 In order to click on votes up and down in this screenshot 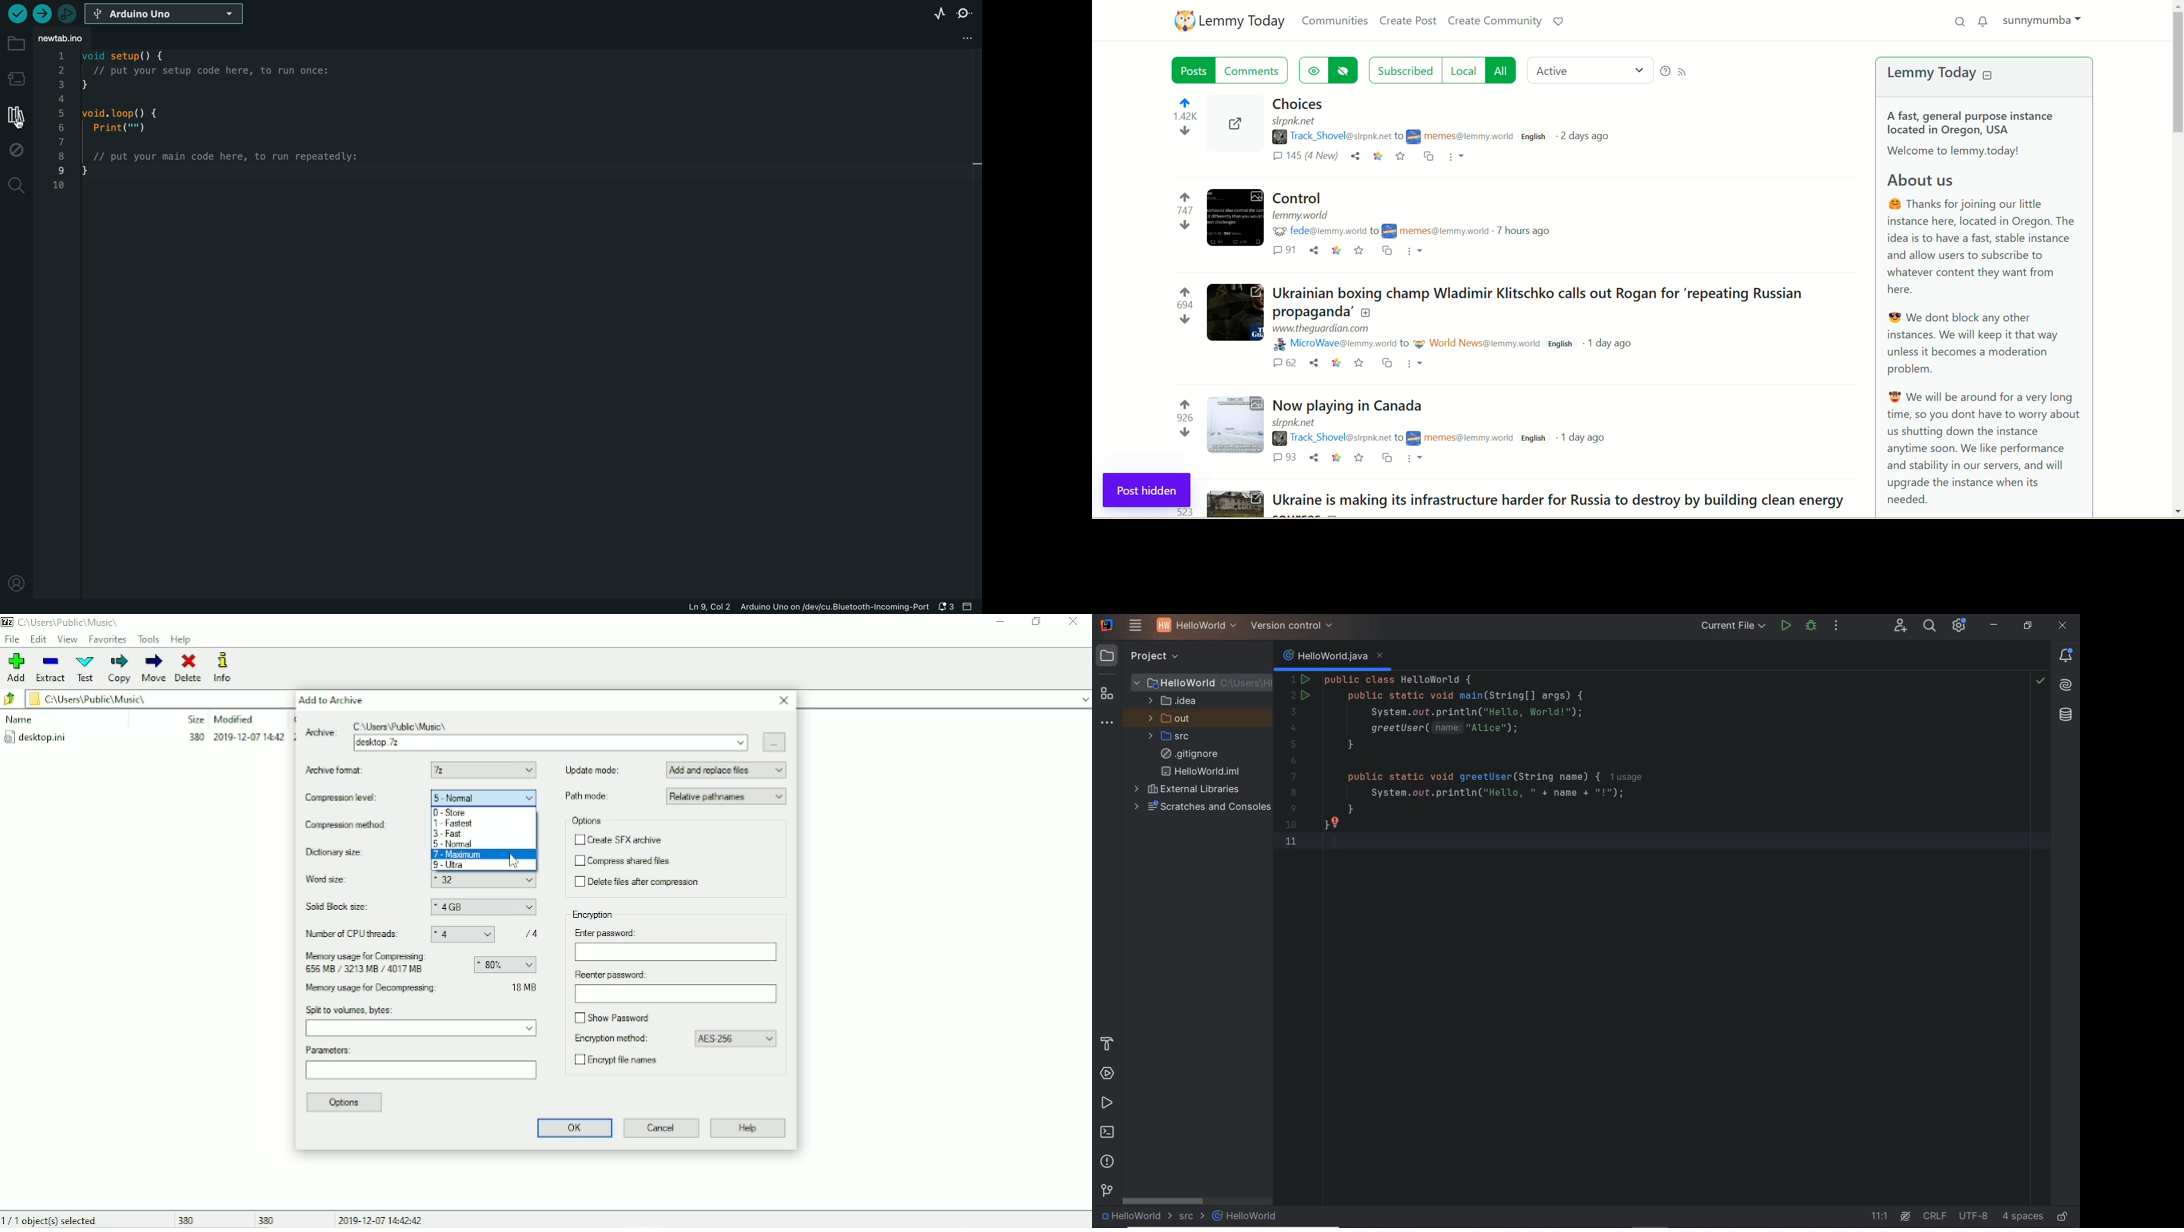, I will do `click(1176, 125)`.